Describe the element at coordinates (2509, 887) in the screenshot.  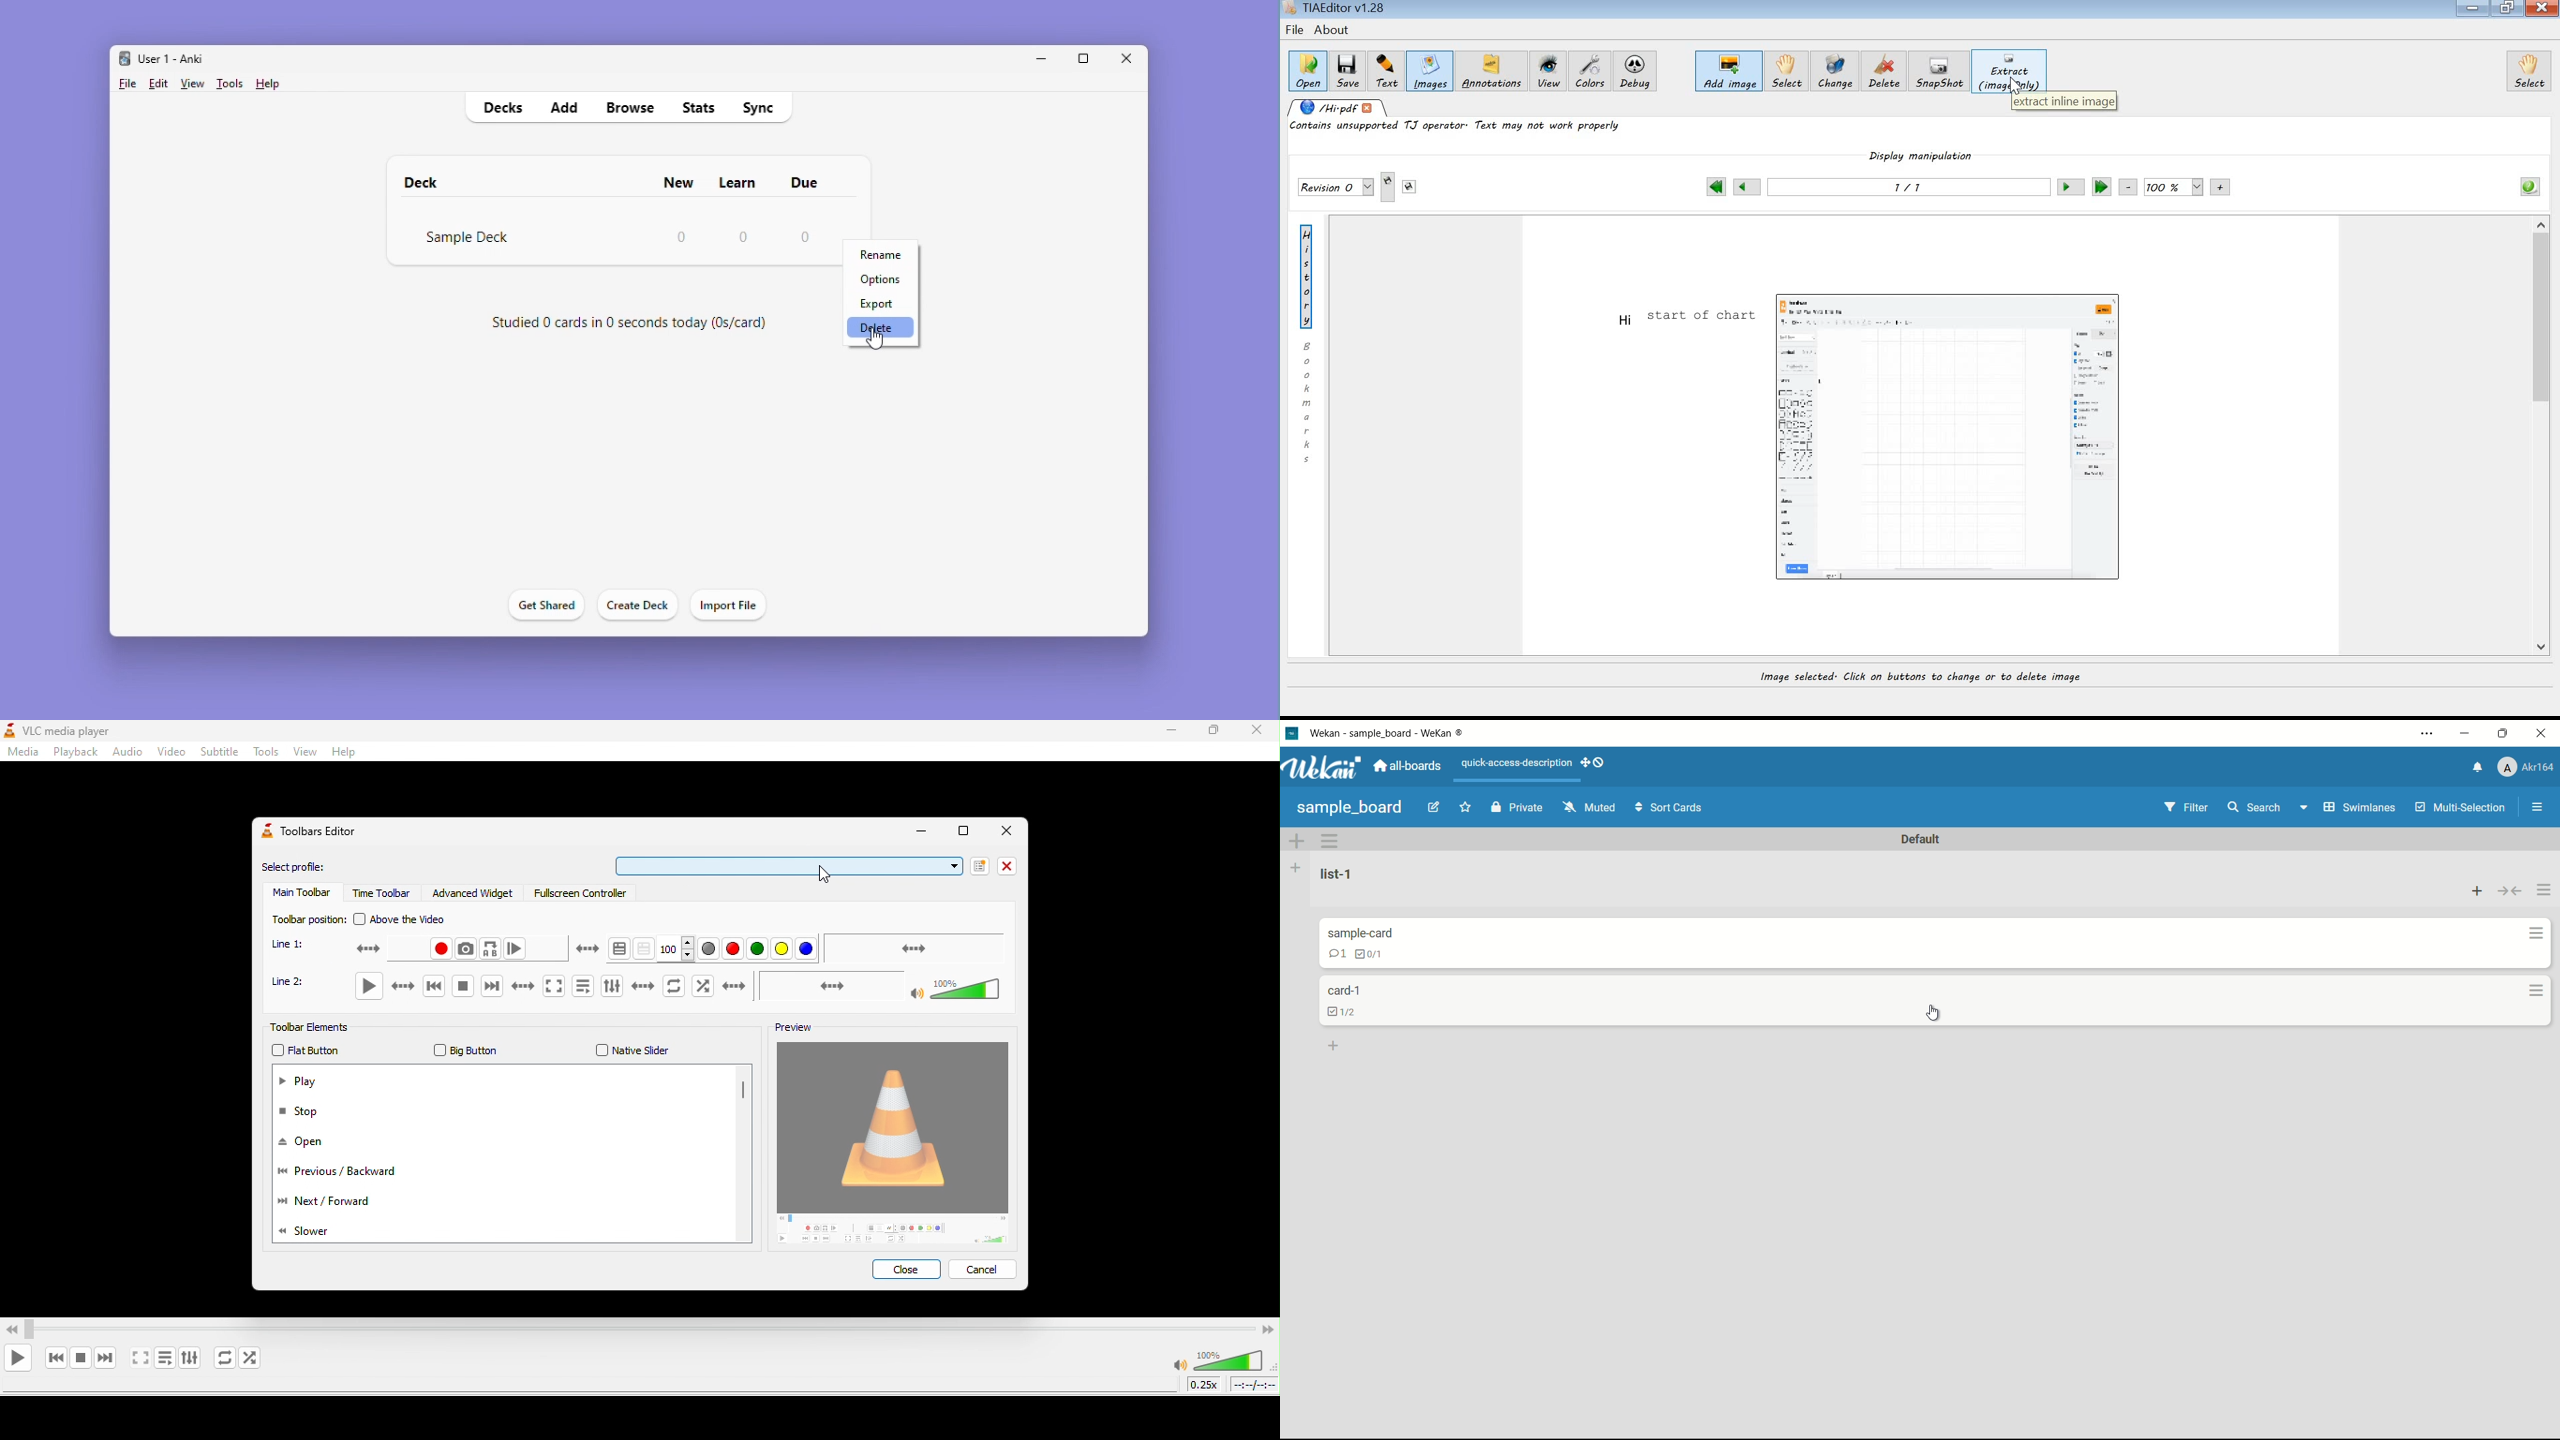
I see `collapse` at that location.